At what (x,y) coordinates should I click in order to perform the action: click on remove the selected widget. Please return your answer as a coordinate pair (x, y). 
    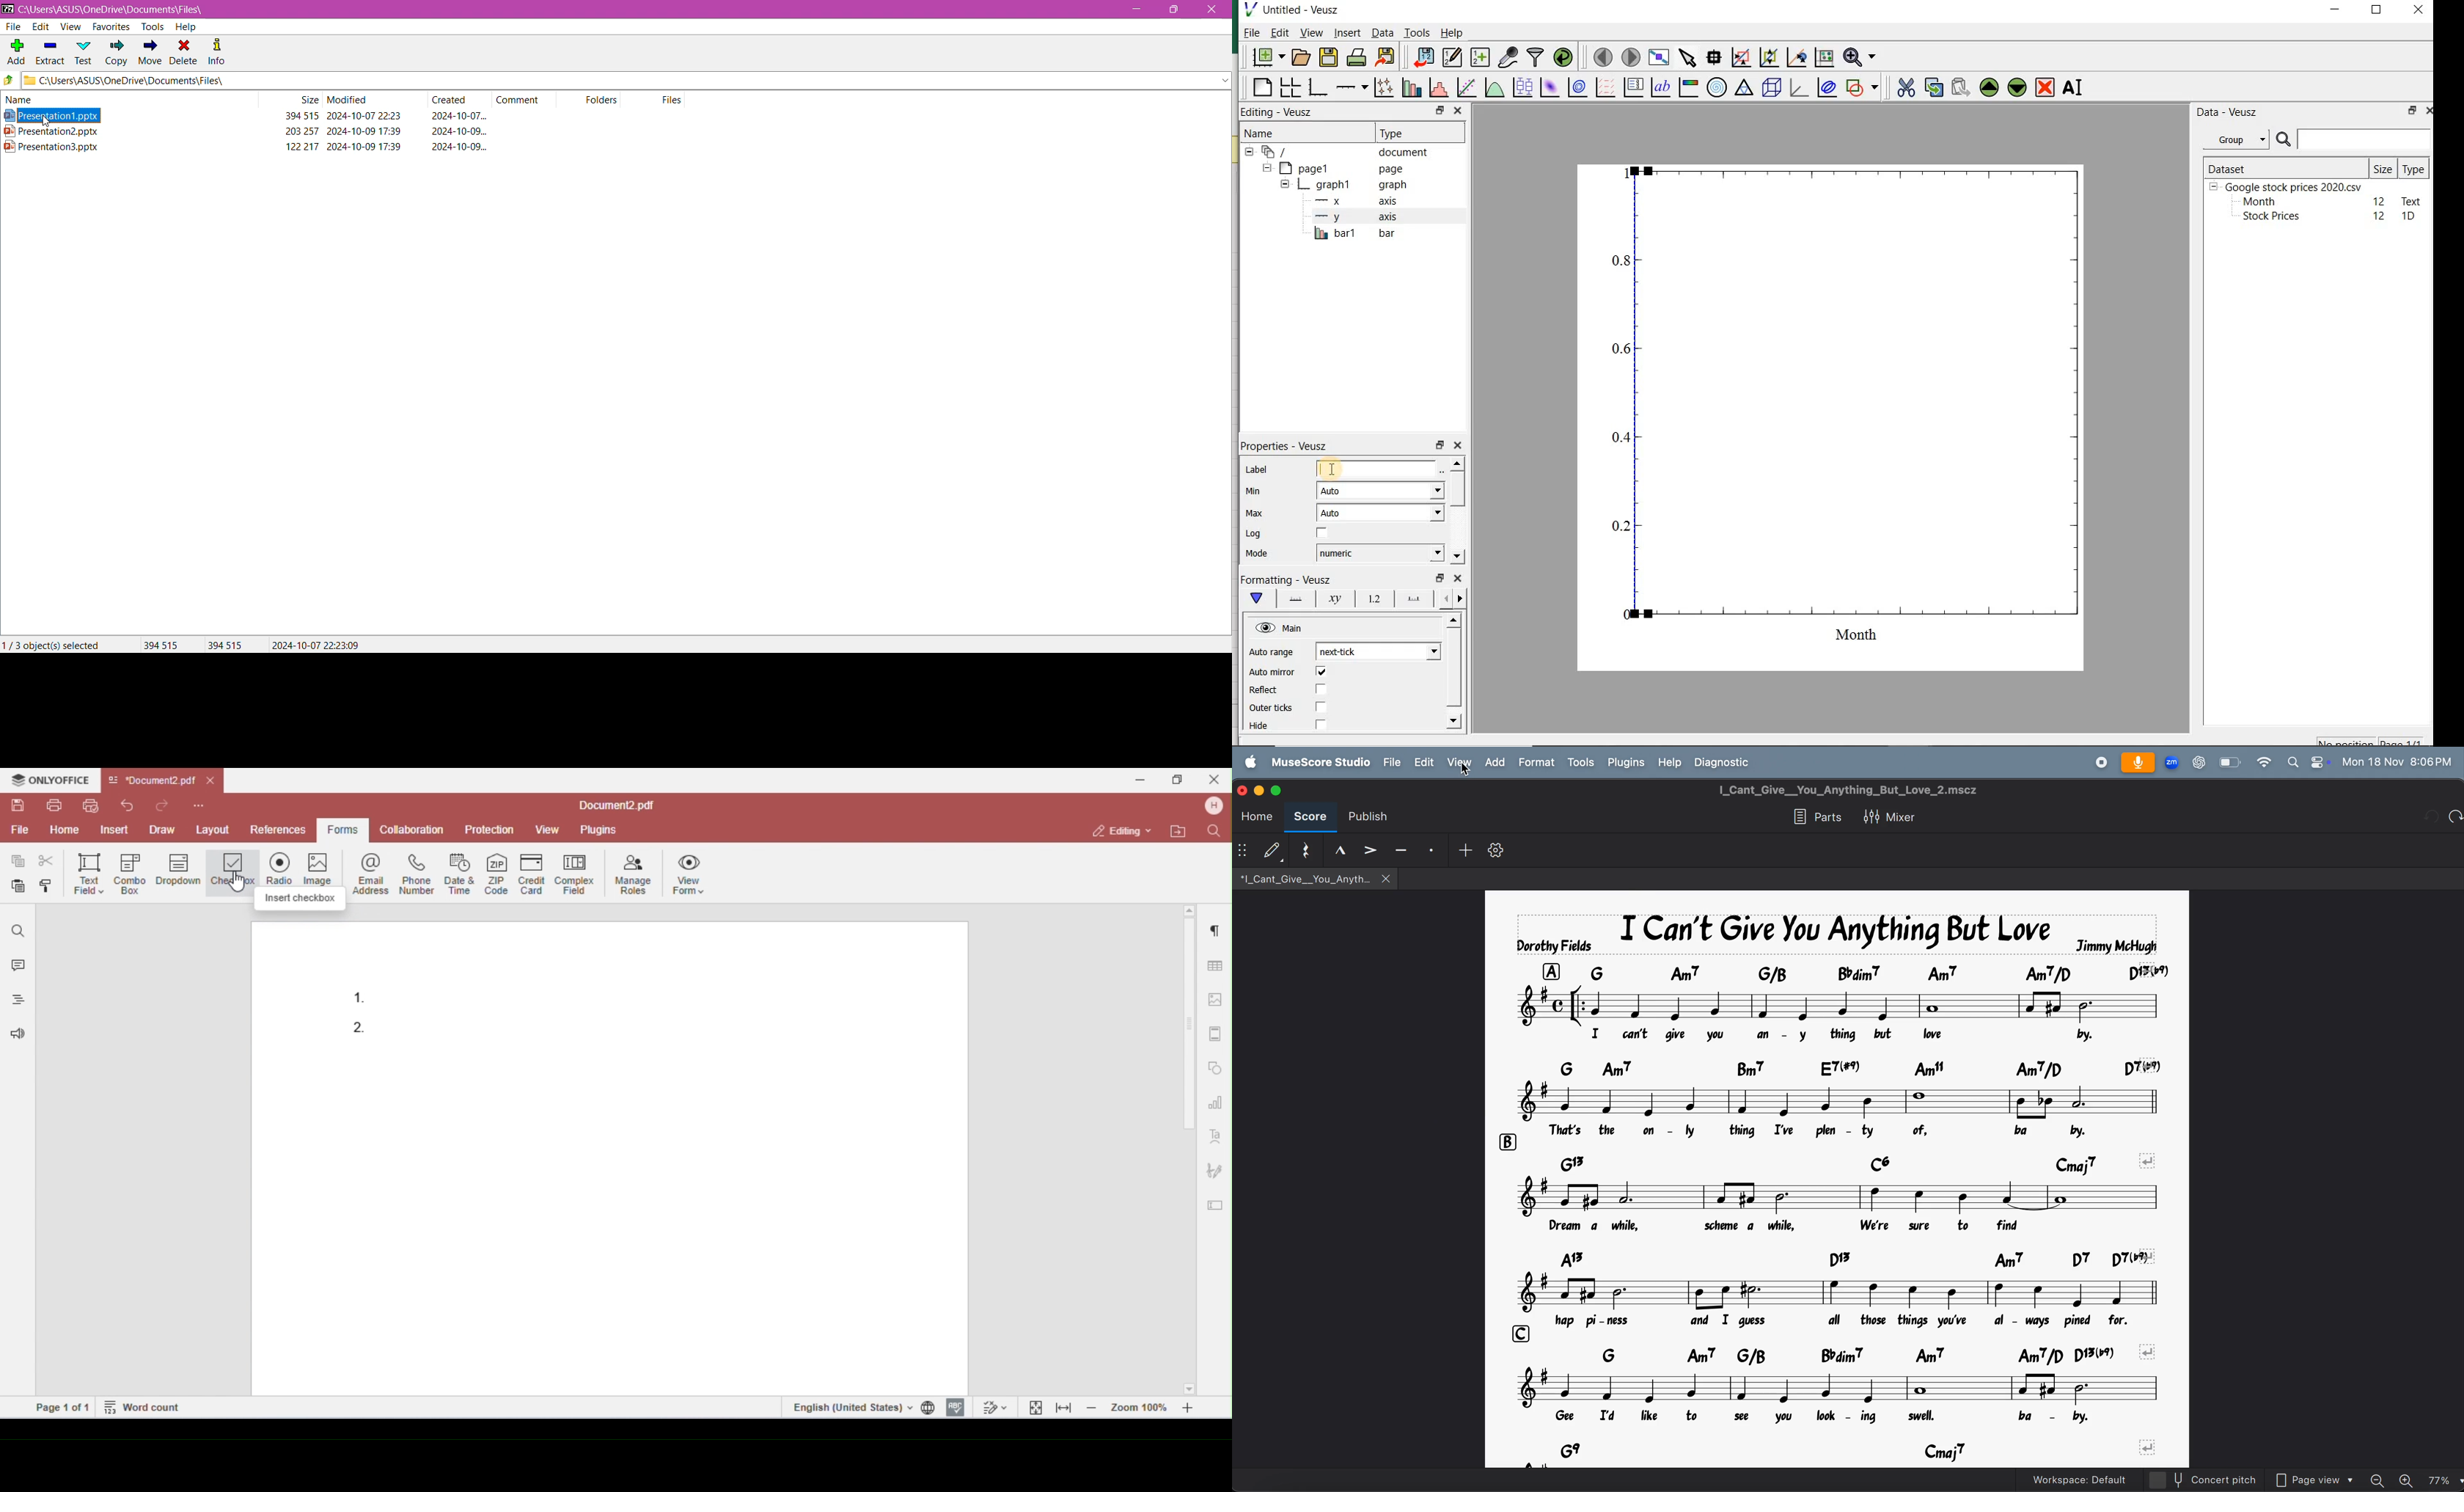
    Looking at the image, I should click on (2046, 87).